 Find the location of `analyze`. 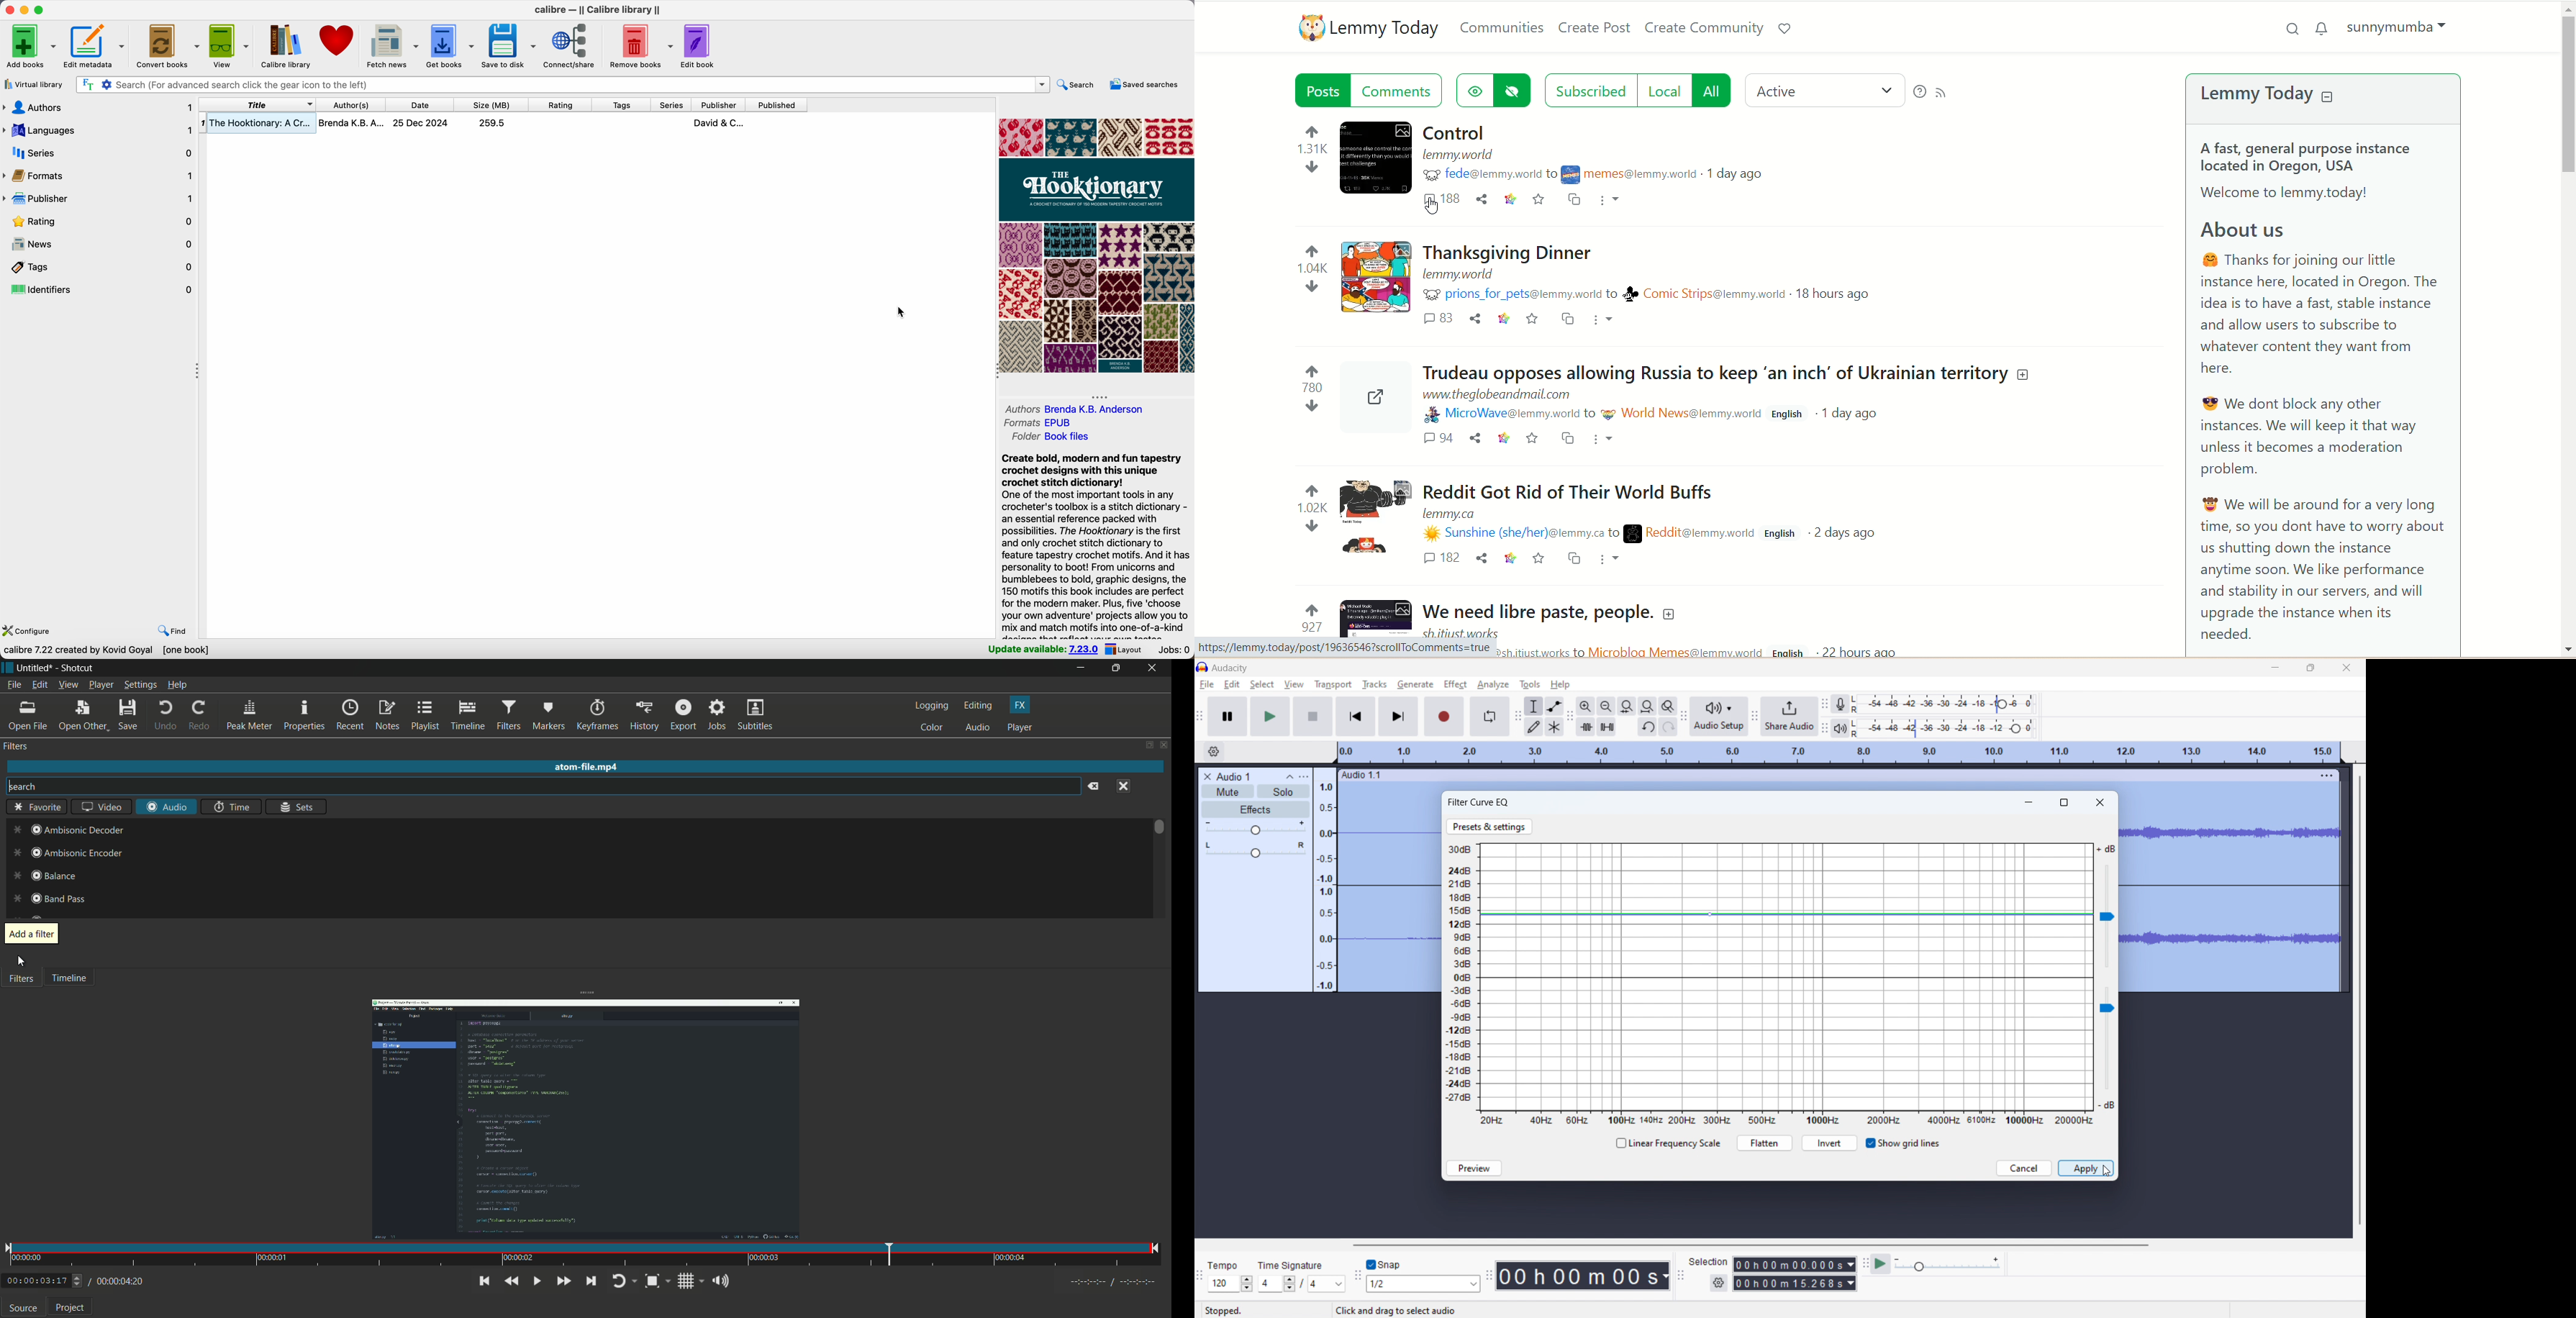

analyze is located at coordinates (1493, 685).